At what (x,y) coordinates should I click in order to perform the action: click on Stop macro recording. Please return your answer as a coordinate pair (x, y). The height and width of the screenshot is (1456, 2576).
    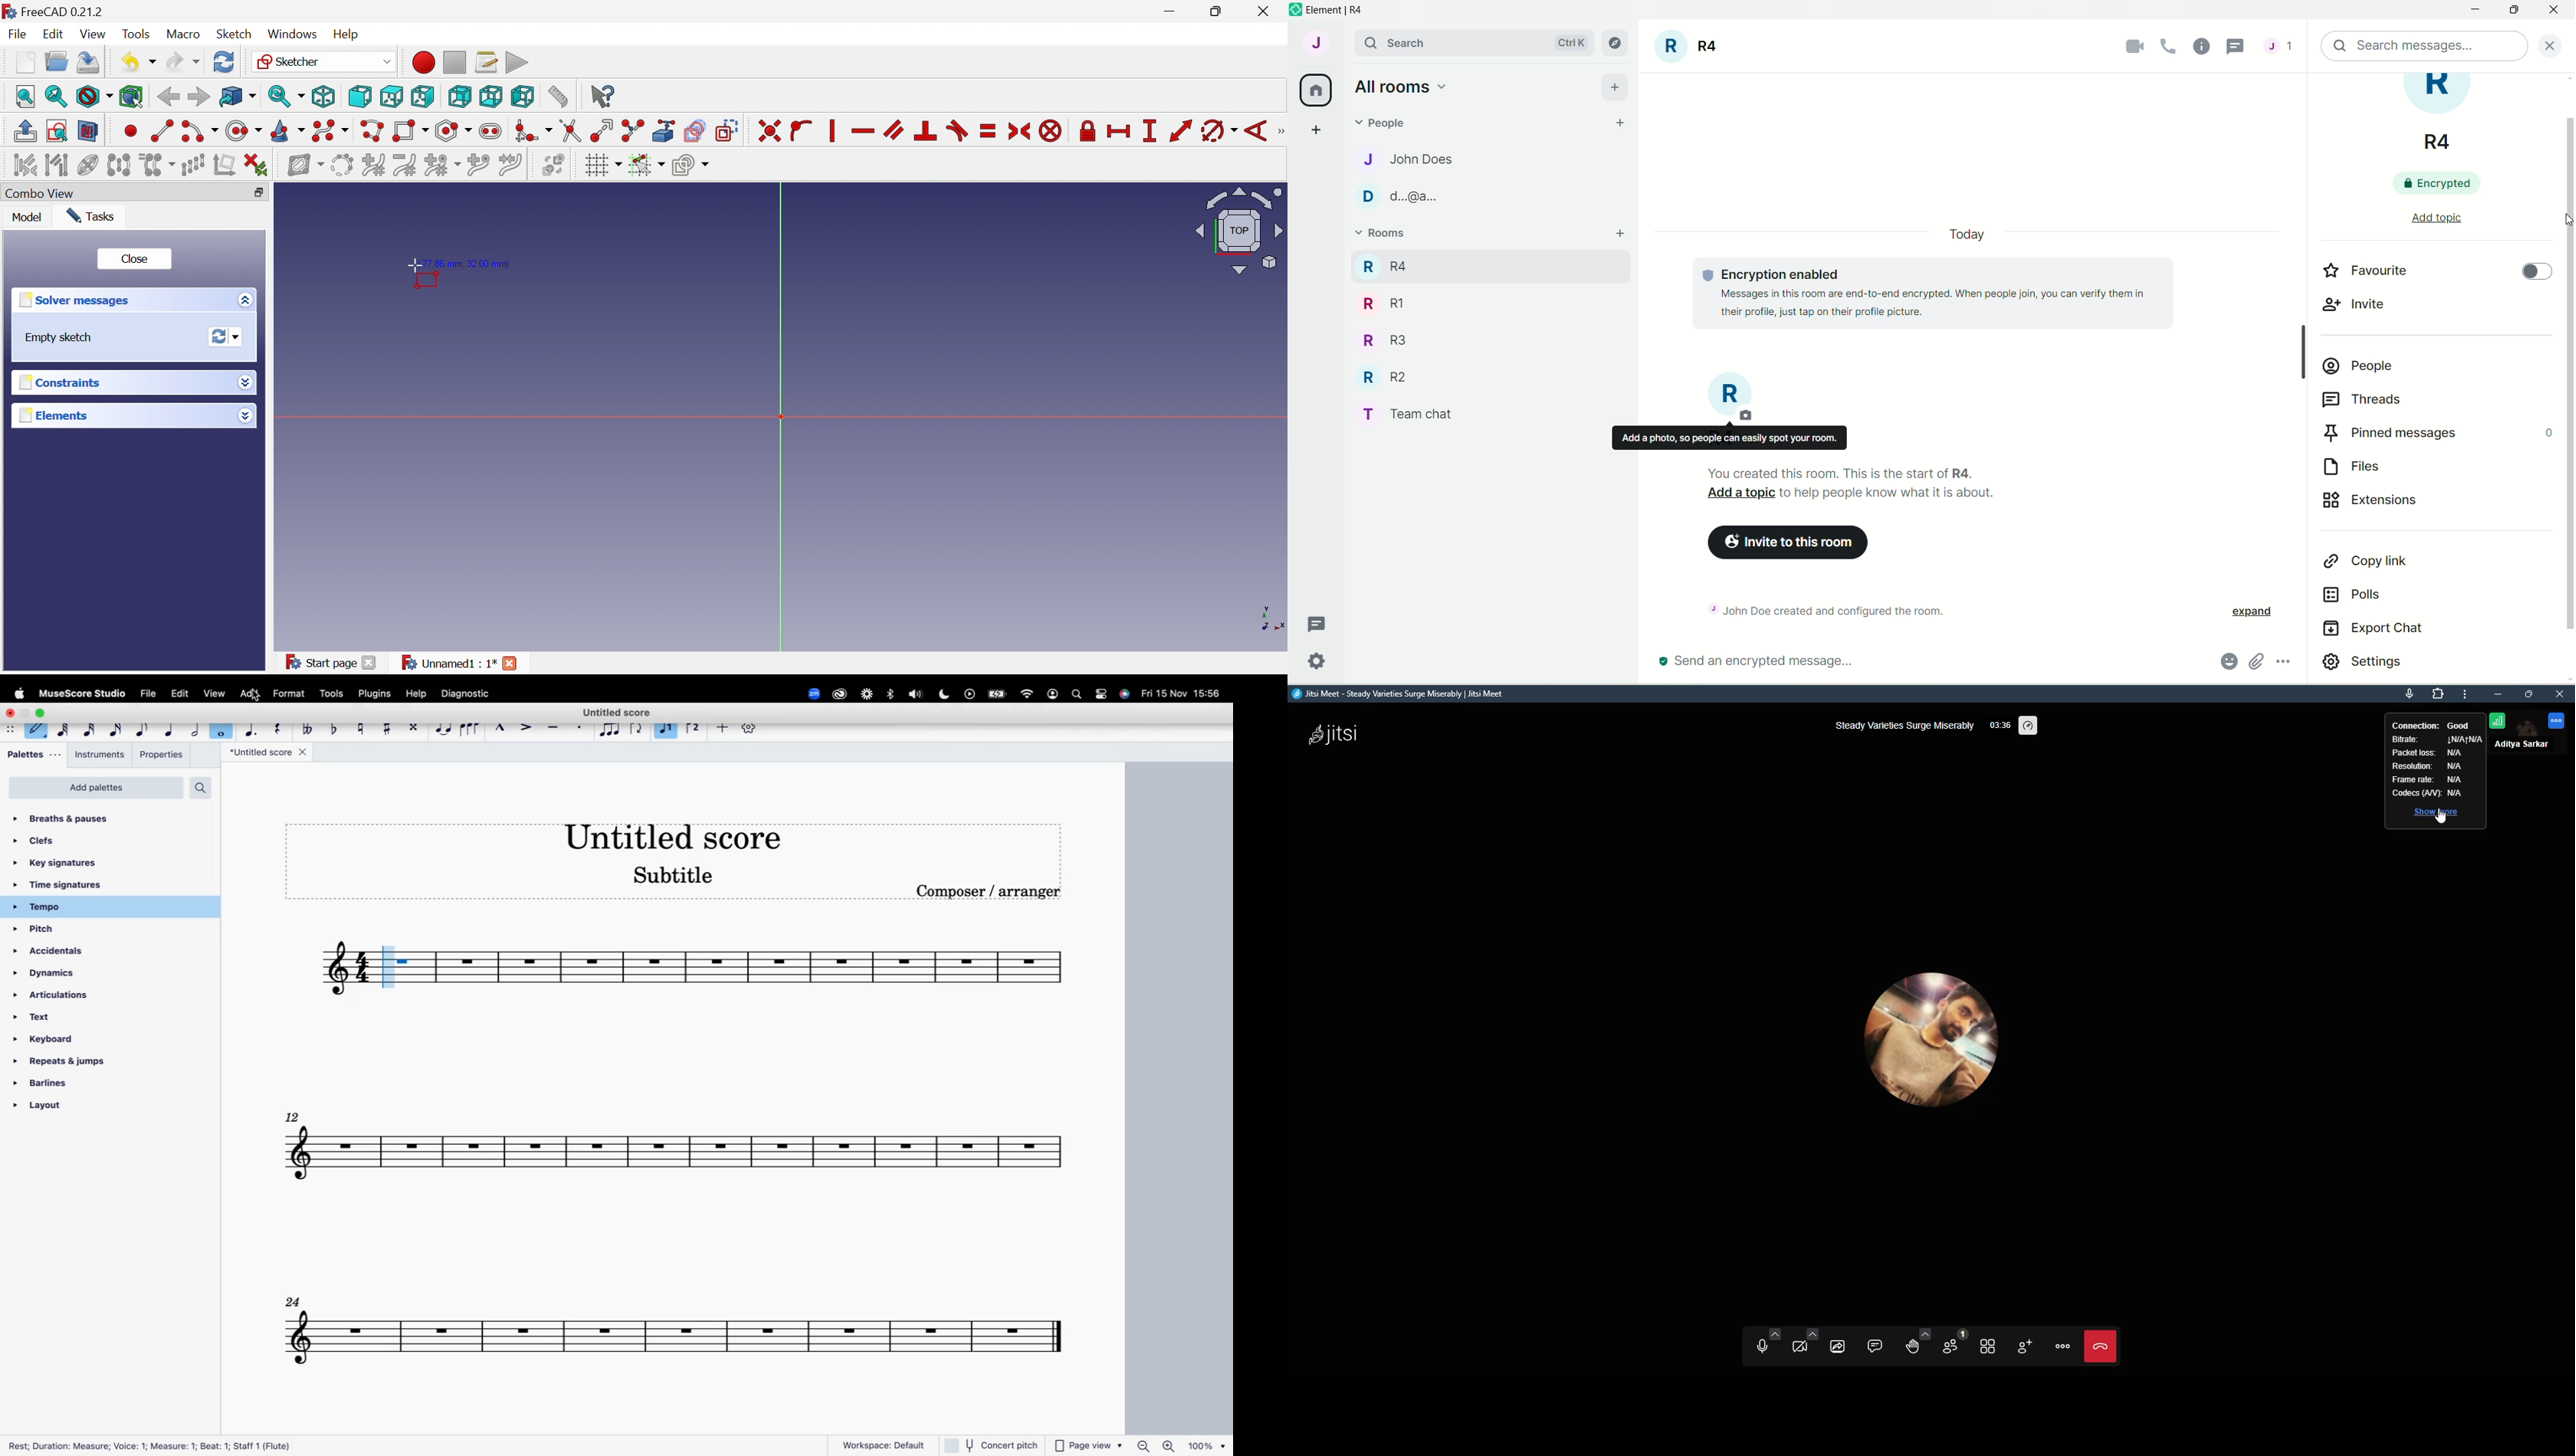
    Looking at the image, I should click on (453, 61).